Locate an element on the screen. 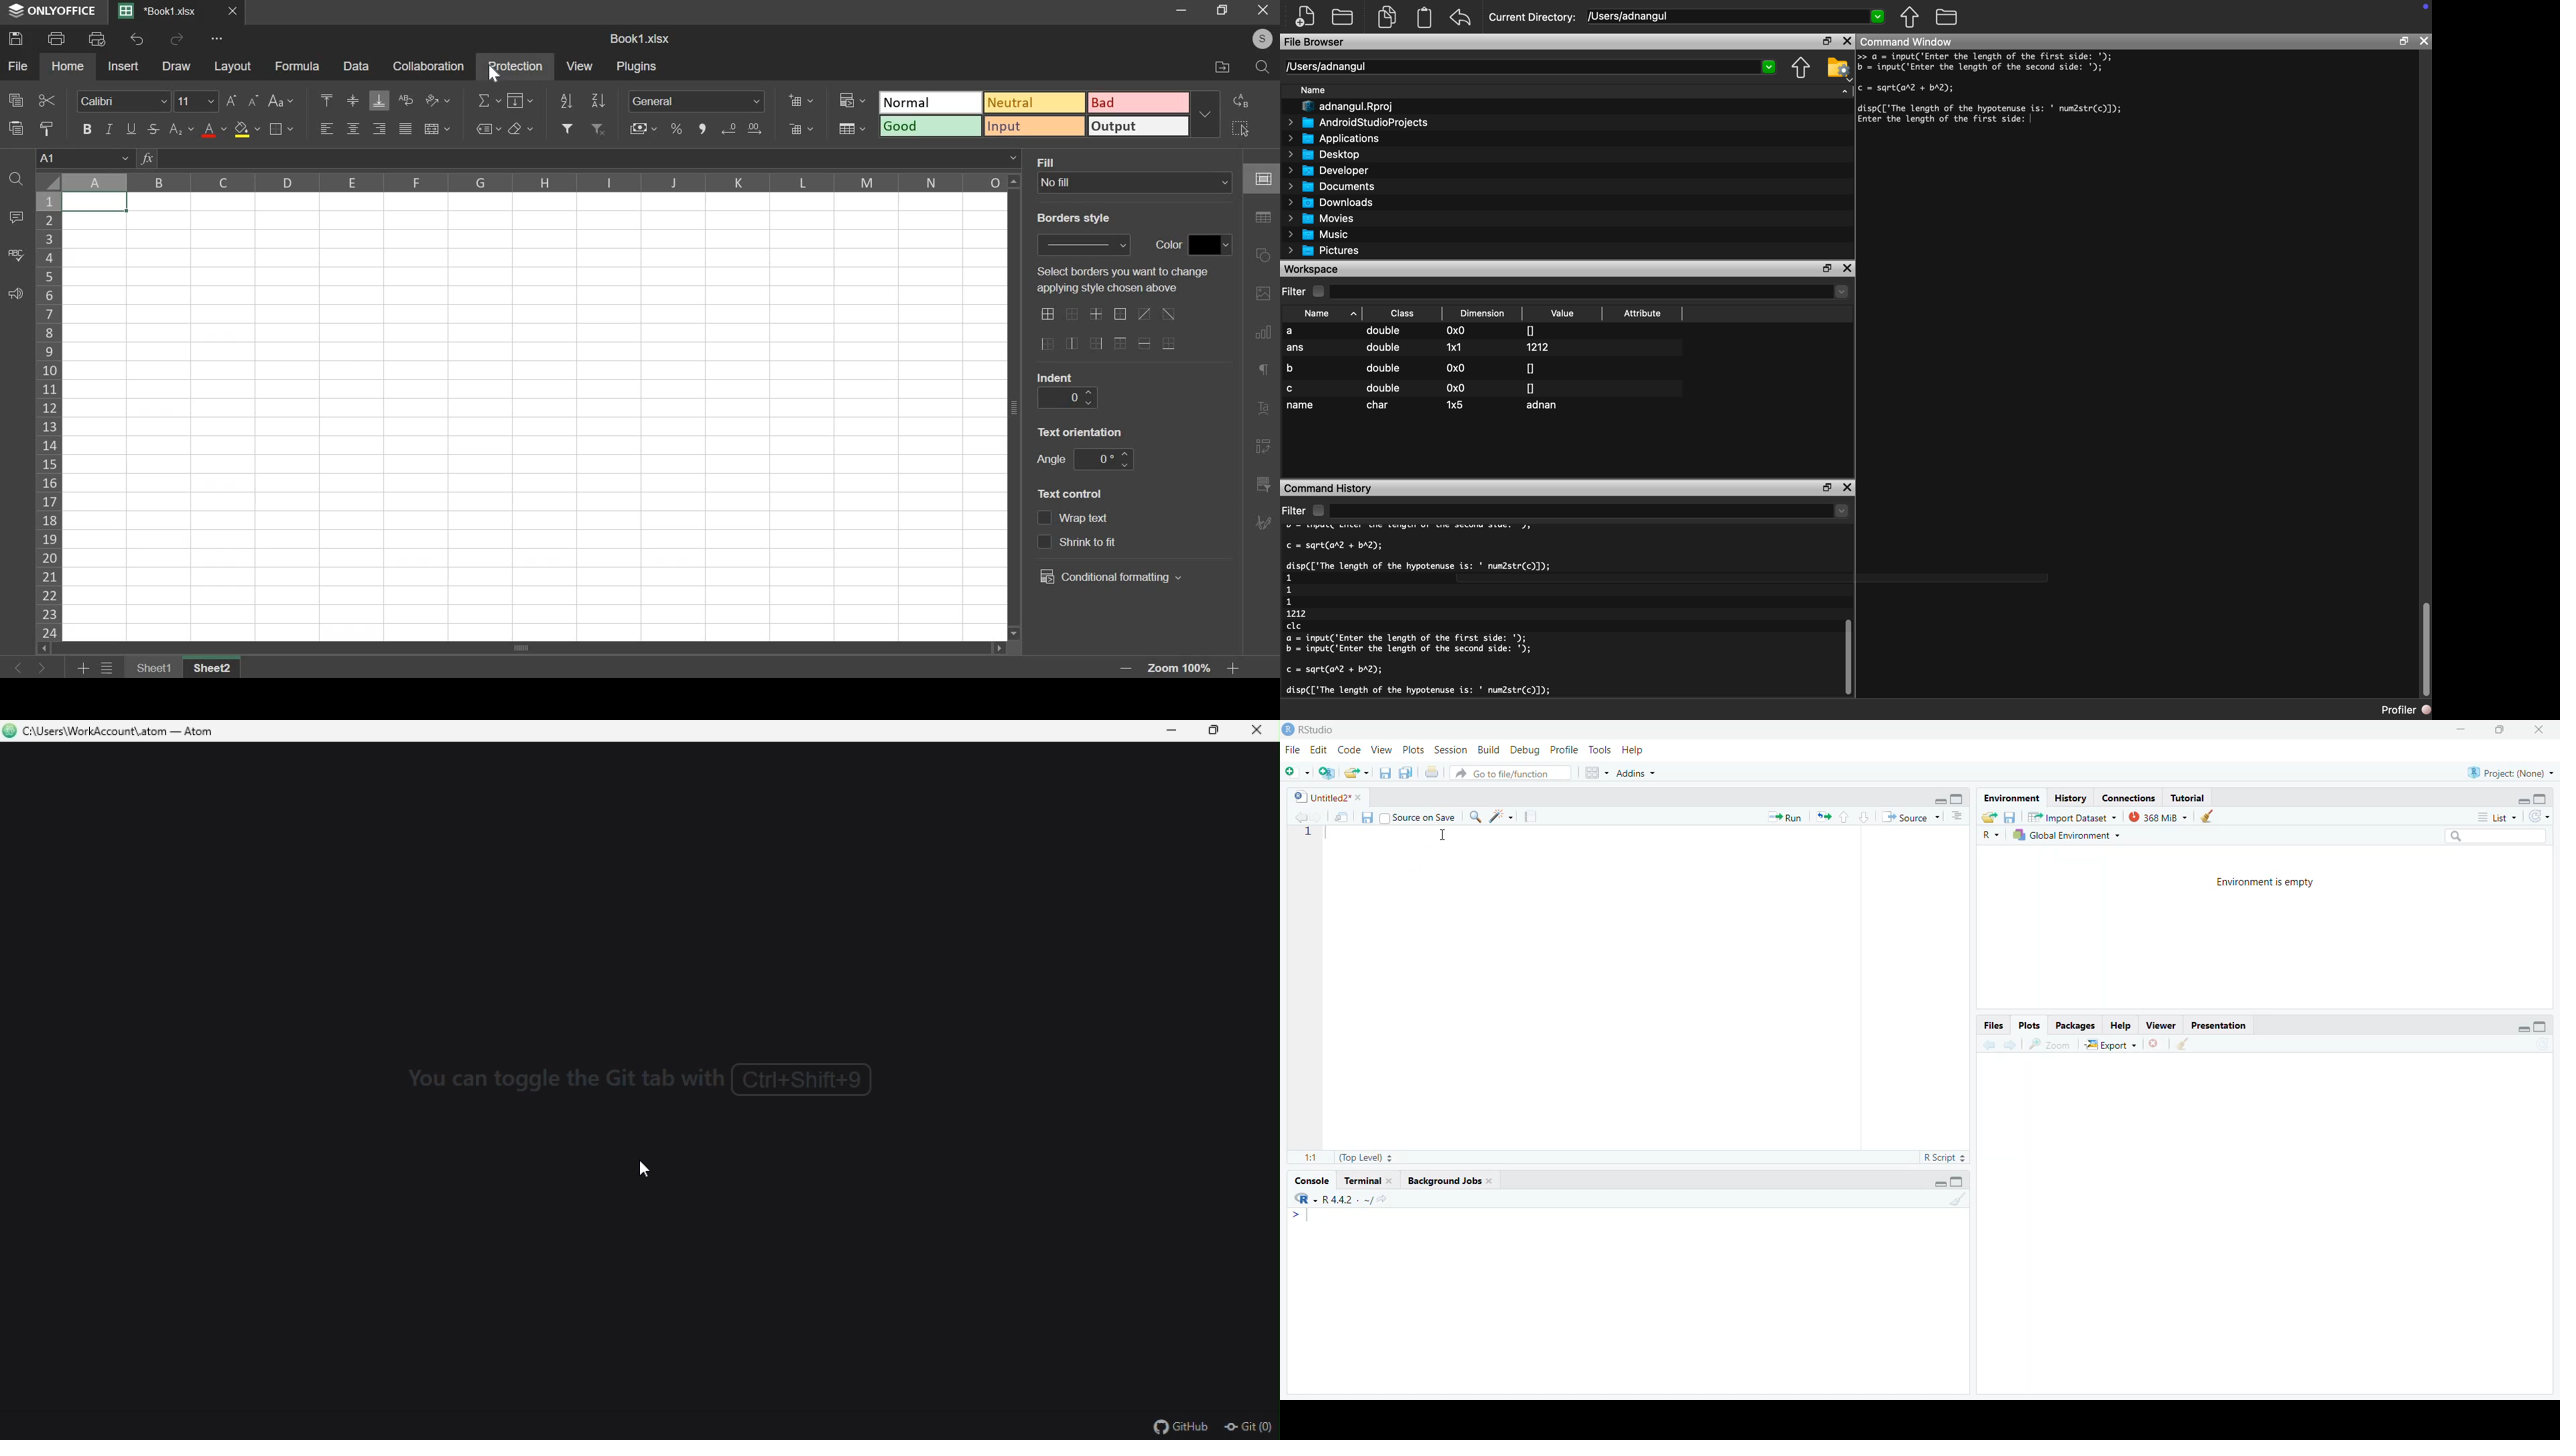 This screenshot has width=2576, height=1456. move is located at coordinates (1343, 818).